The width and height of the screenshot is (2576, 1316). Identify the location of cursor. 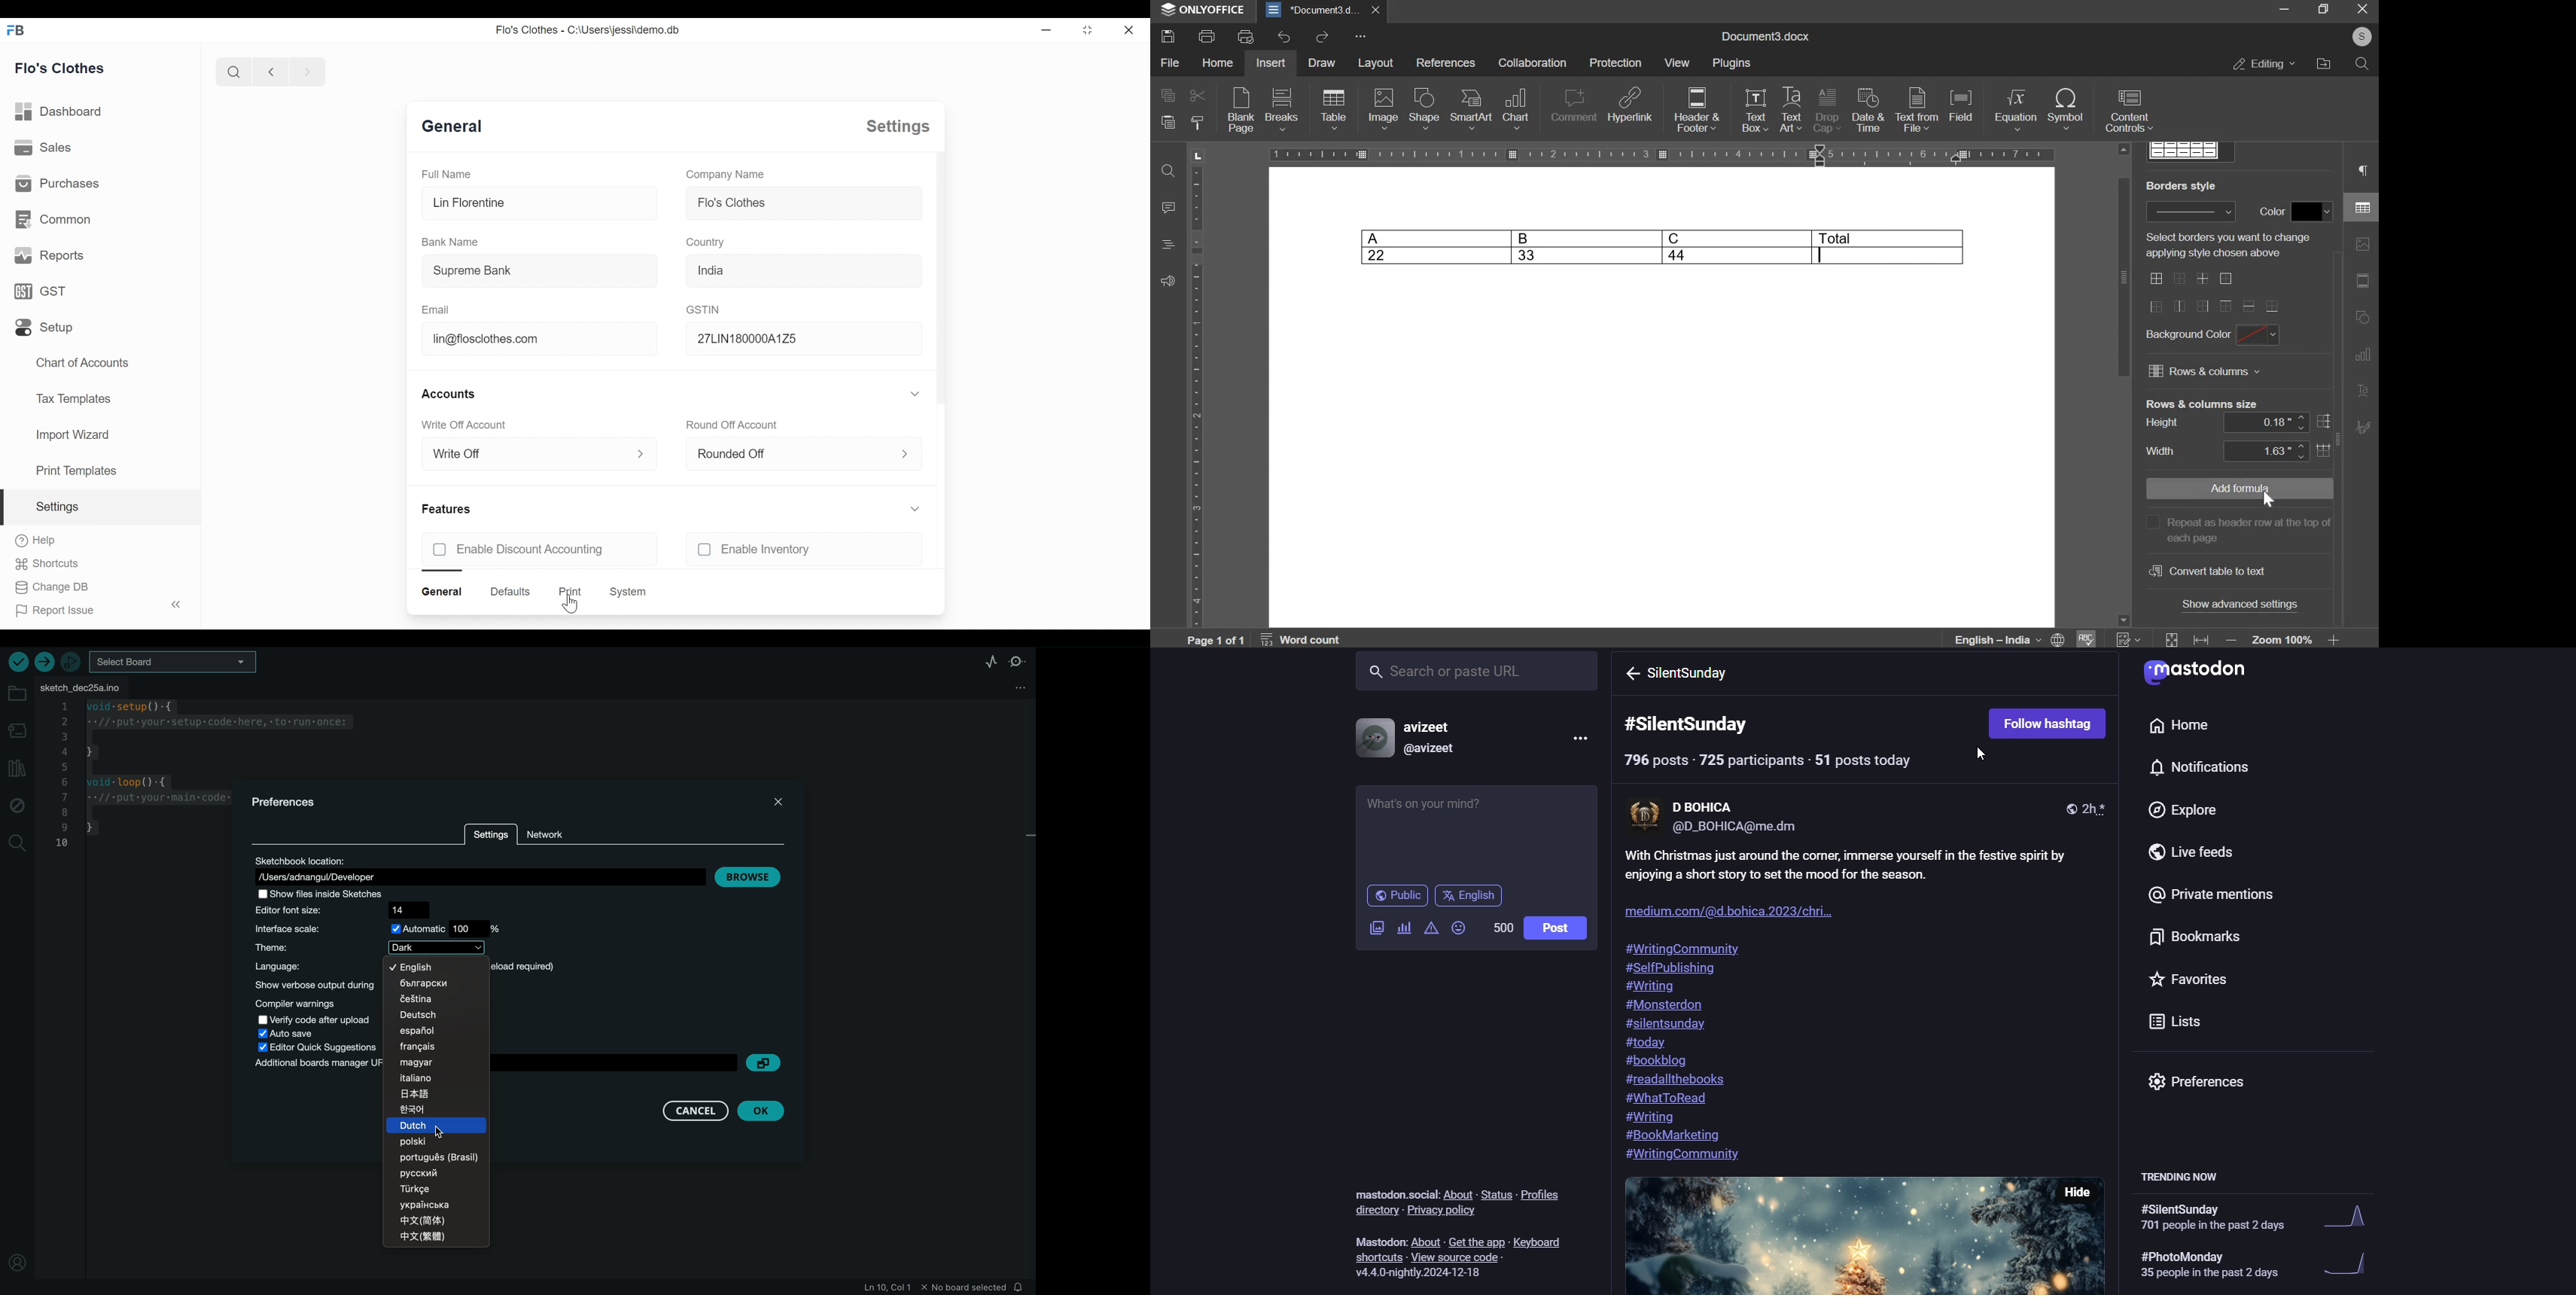
(570, 604).